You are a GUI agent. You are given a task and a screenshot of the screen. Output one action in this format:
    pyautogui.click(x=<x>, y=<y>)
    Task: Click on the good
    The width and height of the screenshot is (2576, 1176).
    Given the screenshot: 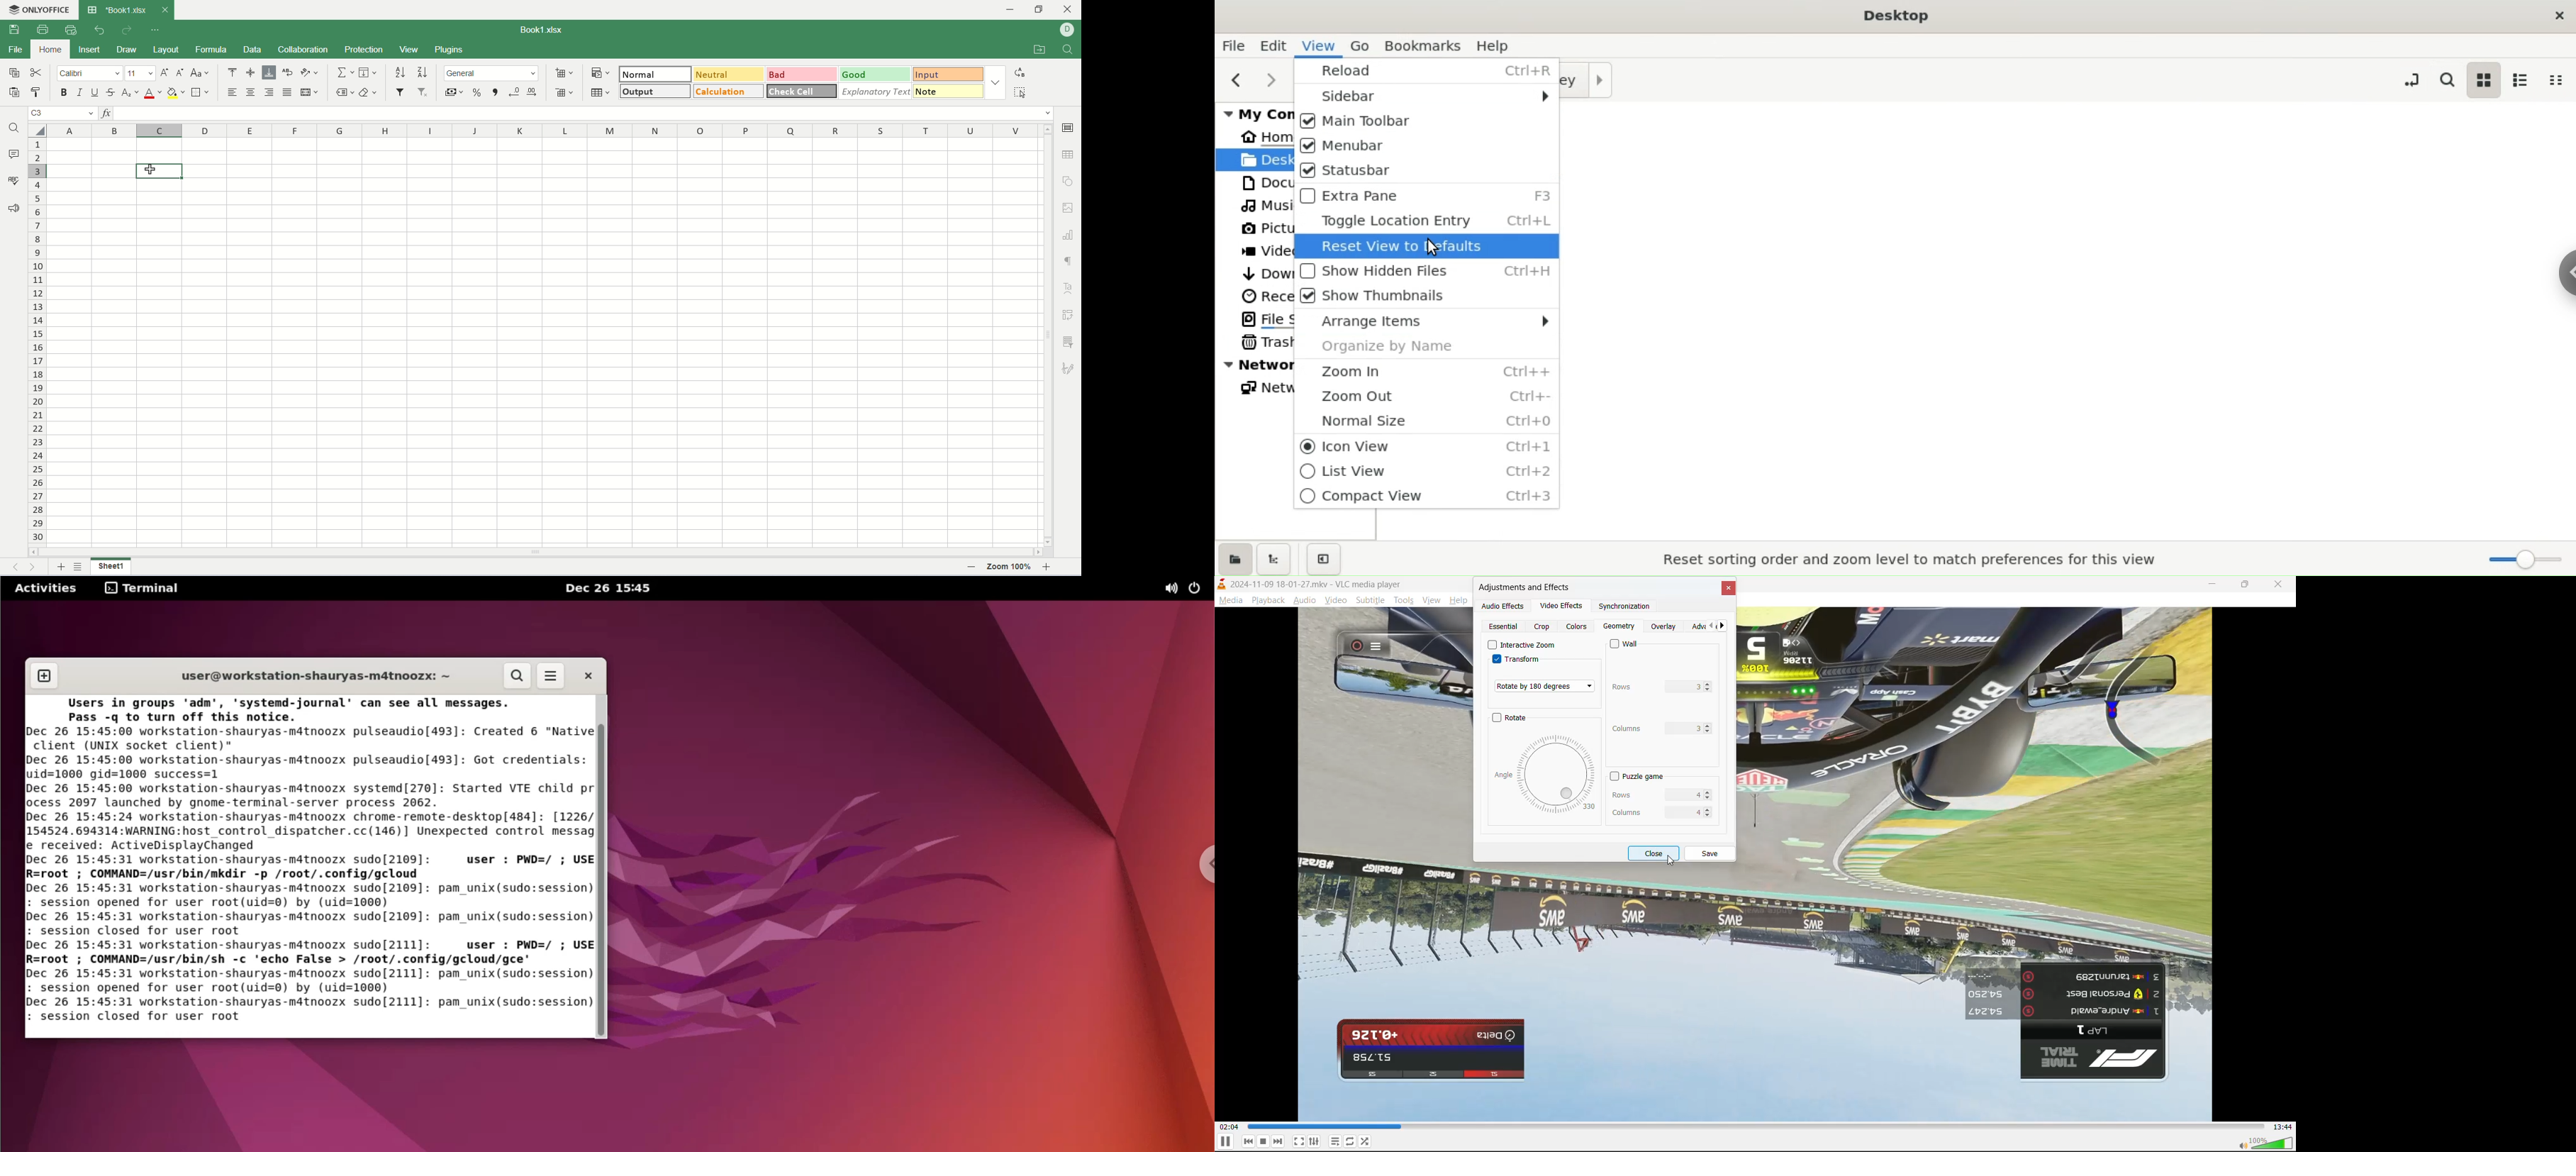 What is the action you would take?
    pyautogui.click(x=875, y=74)
    